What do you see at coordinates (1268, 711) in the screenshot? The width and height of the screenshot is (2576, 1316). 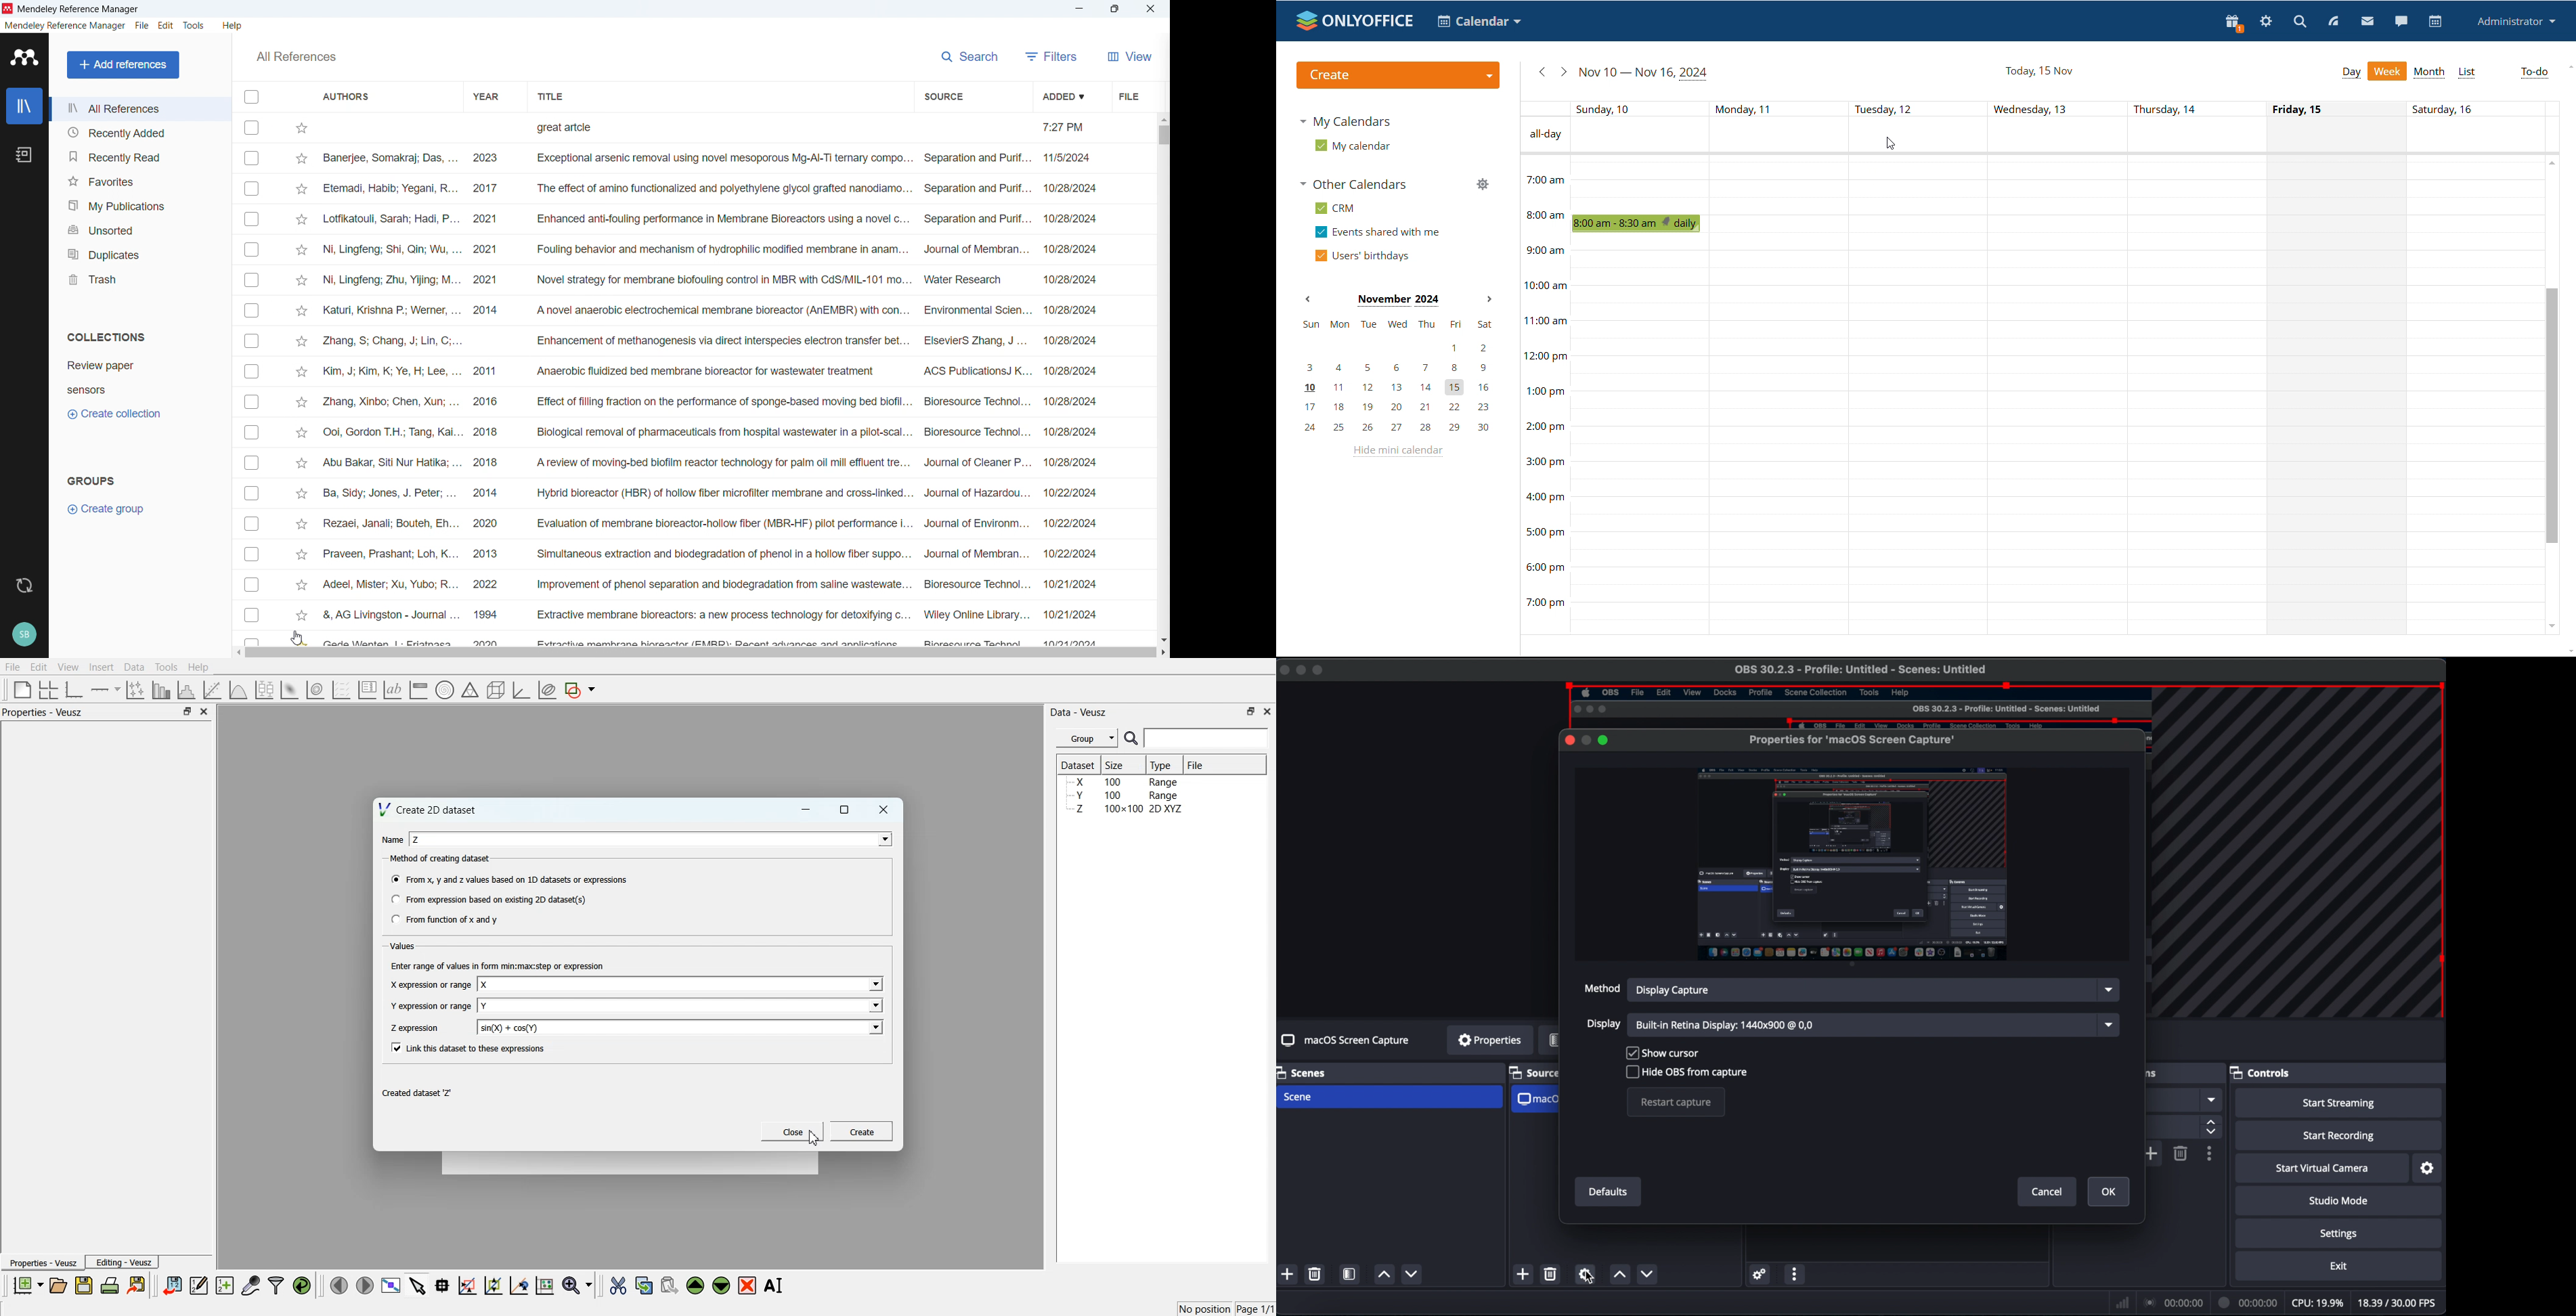 I see `Close` at bounding box center [1268, 711].